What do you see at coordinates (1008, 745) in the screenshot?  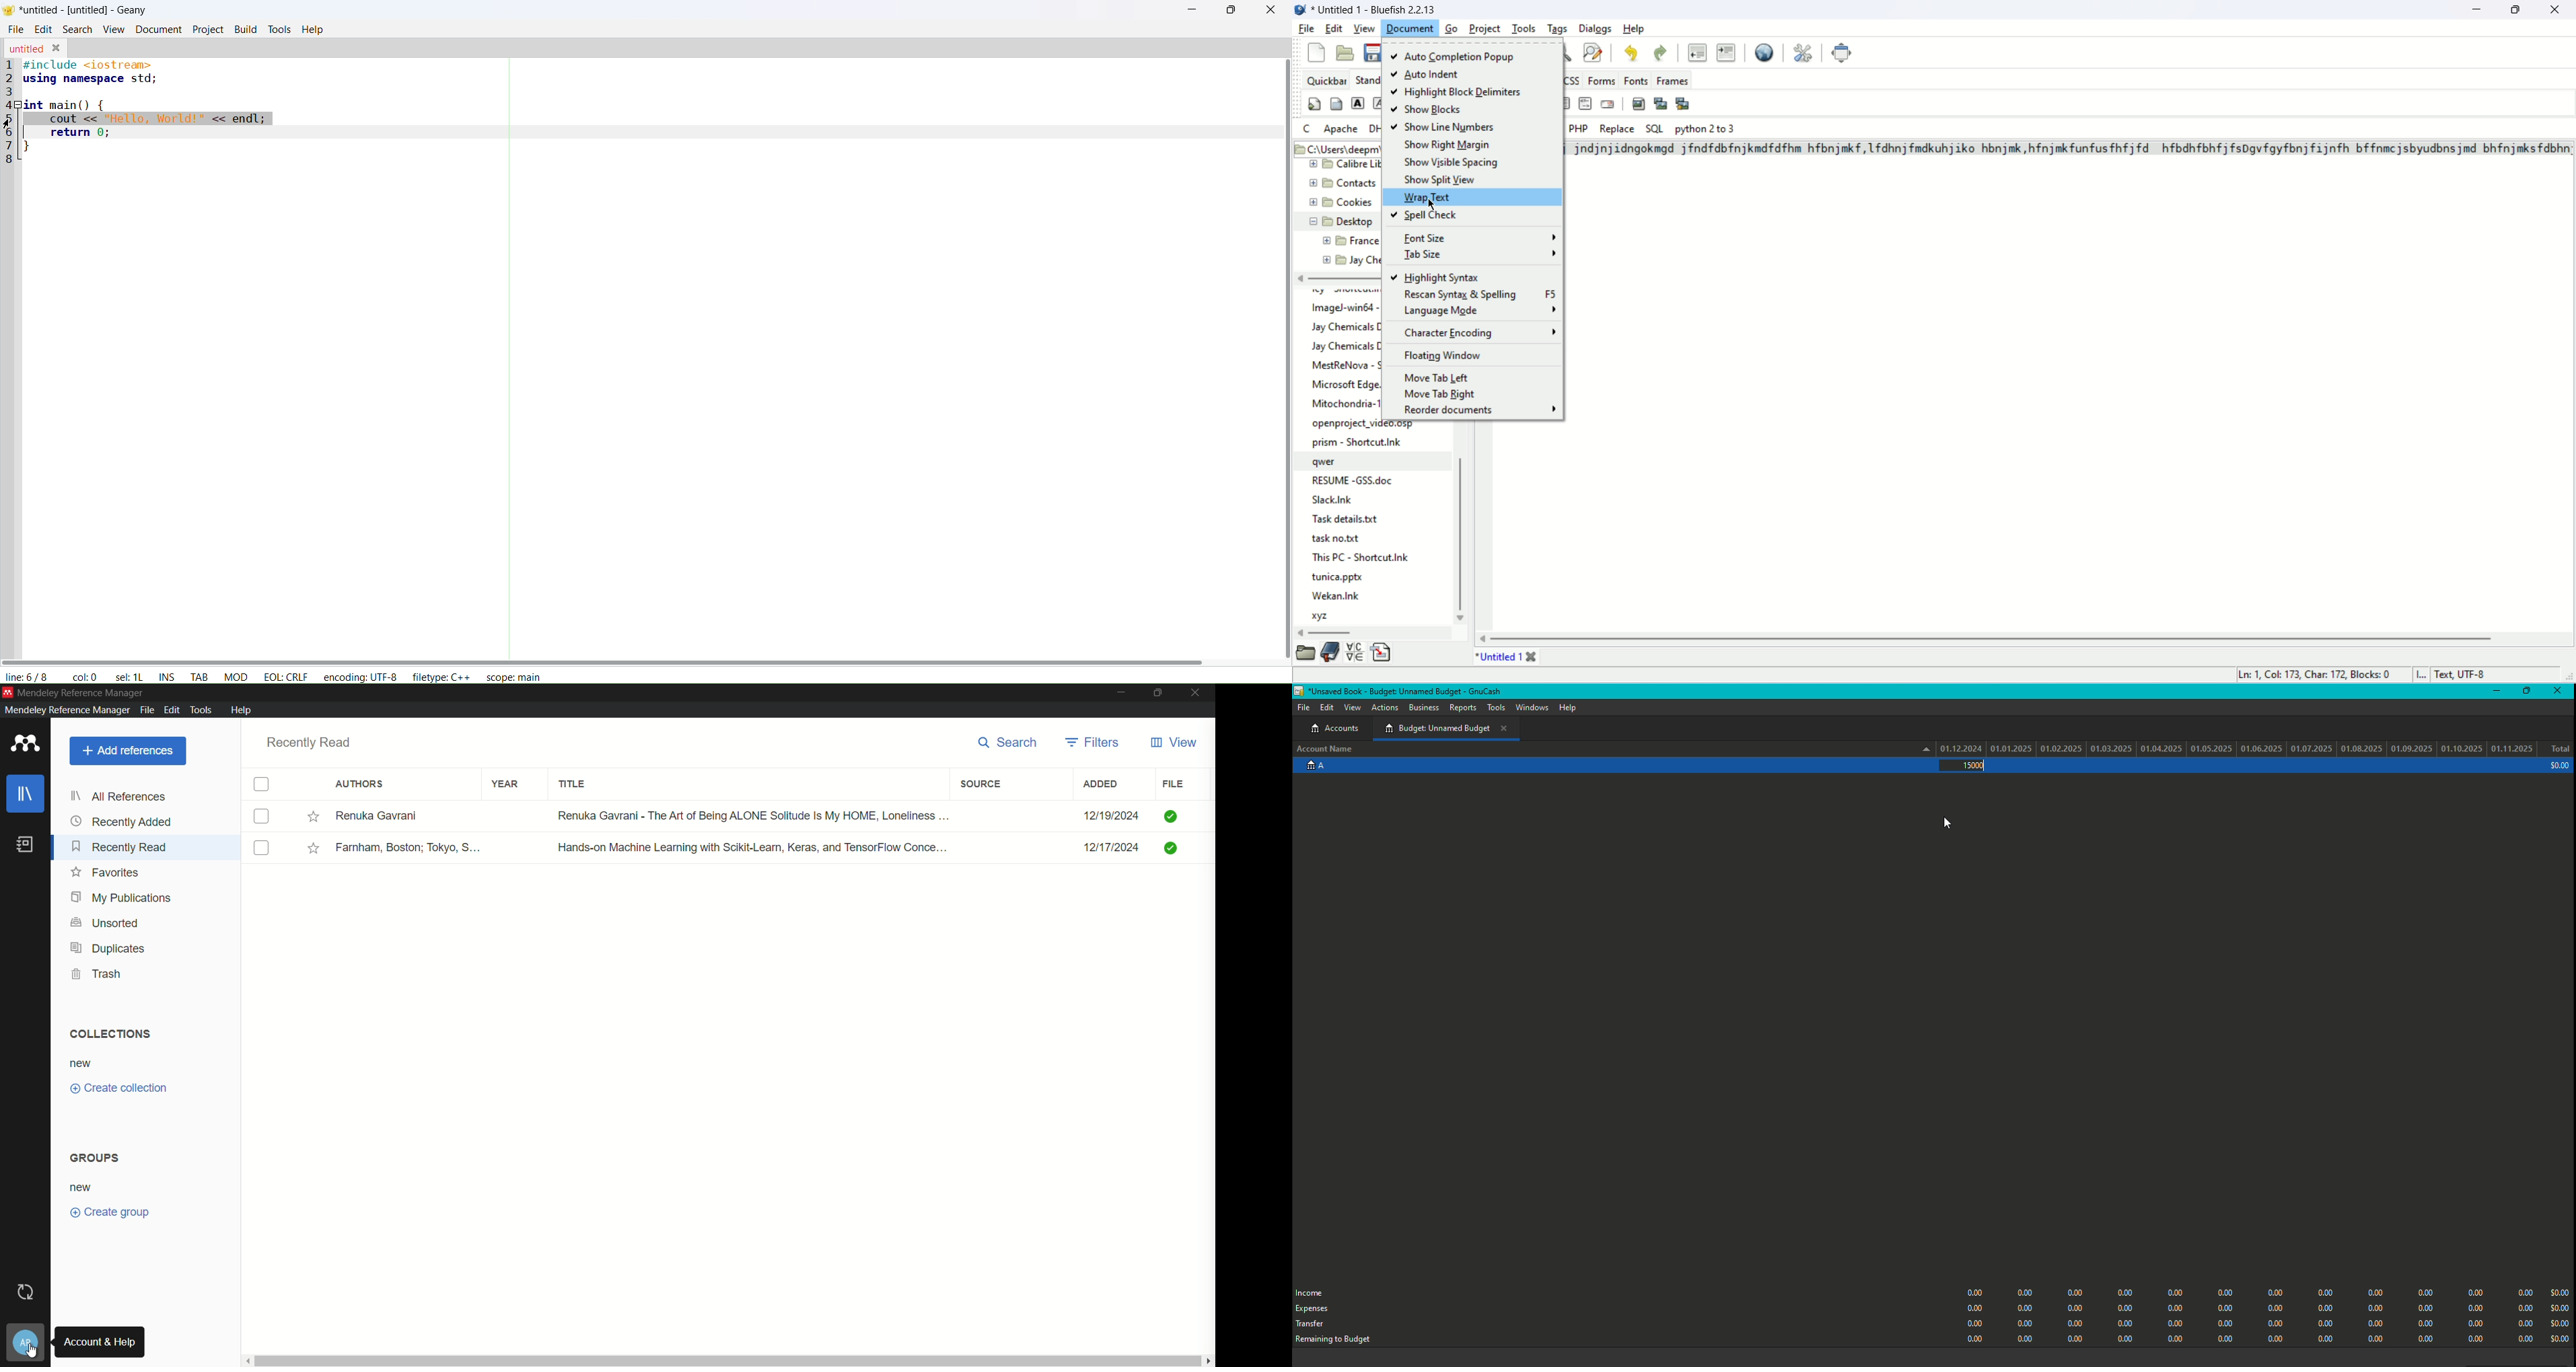 I see `search` at bounding box center [1008, 745].